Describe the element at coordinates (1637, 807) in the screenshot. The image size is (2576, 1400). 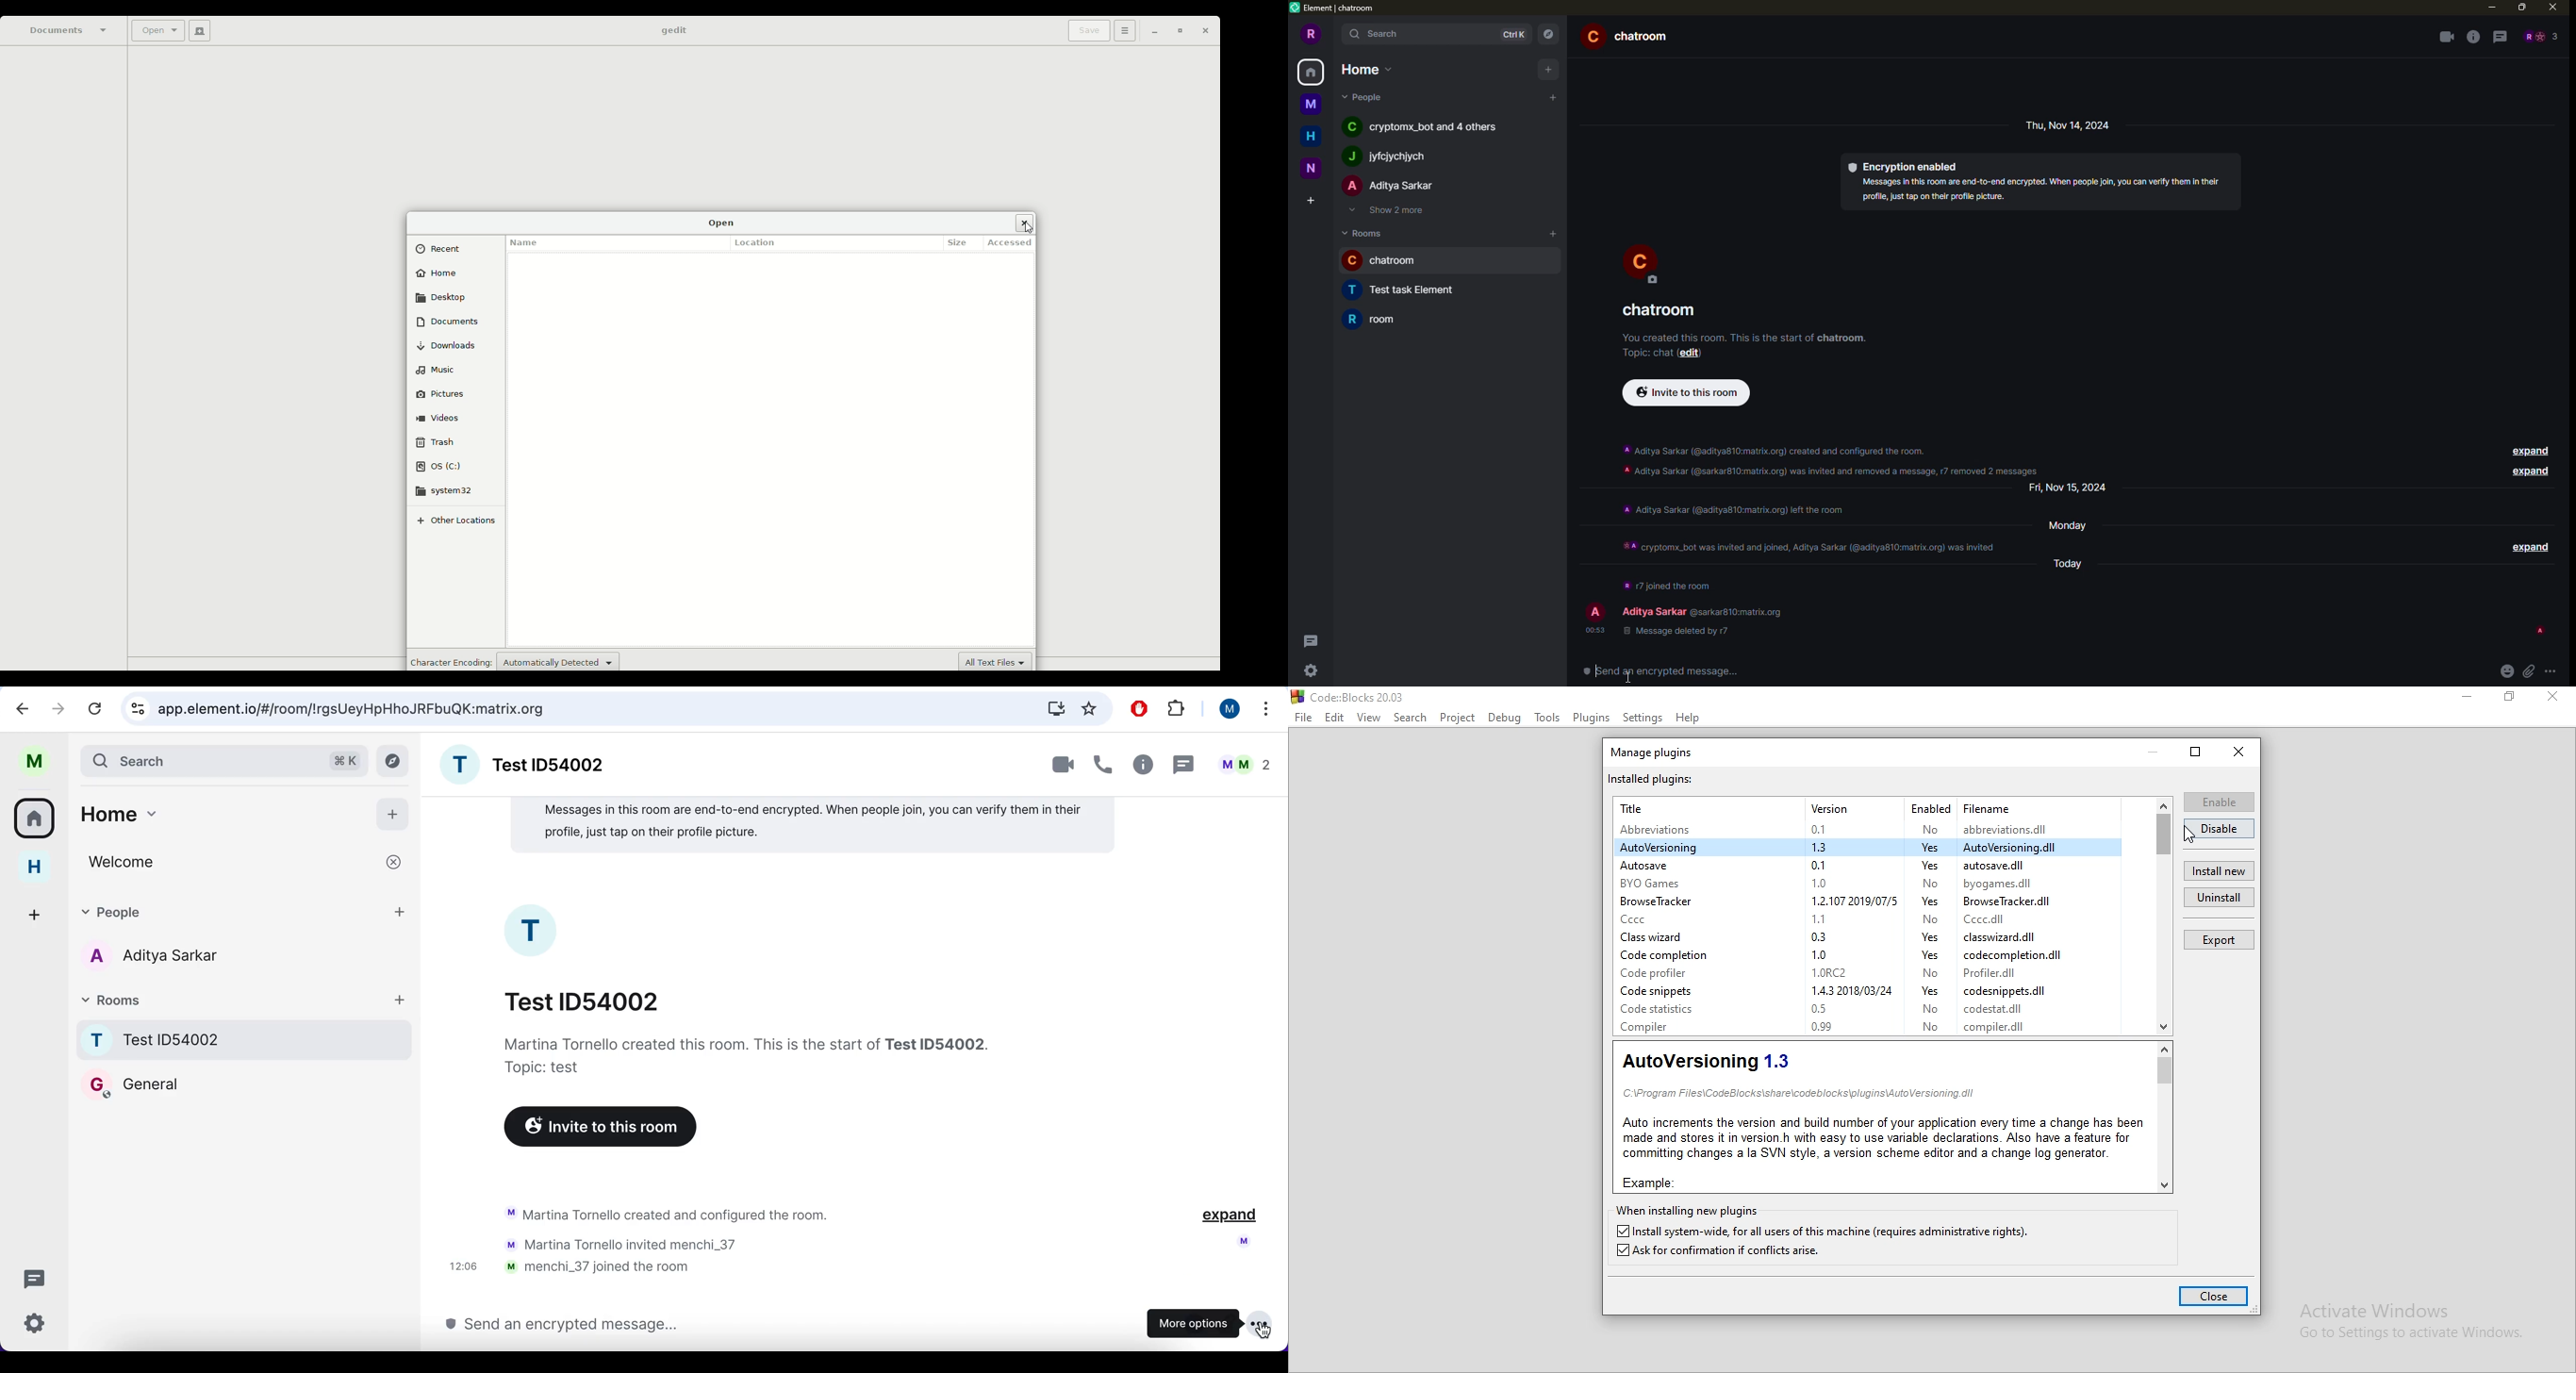
I see `Title` at that location.